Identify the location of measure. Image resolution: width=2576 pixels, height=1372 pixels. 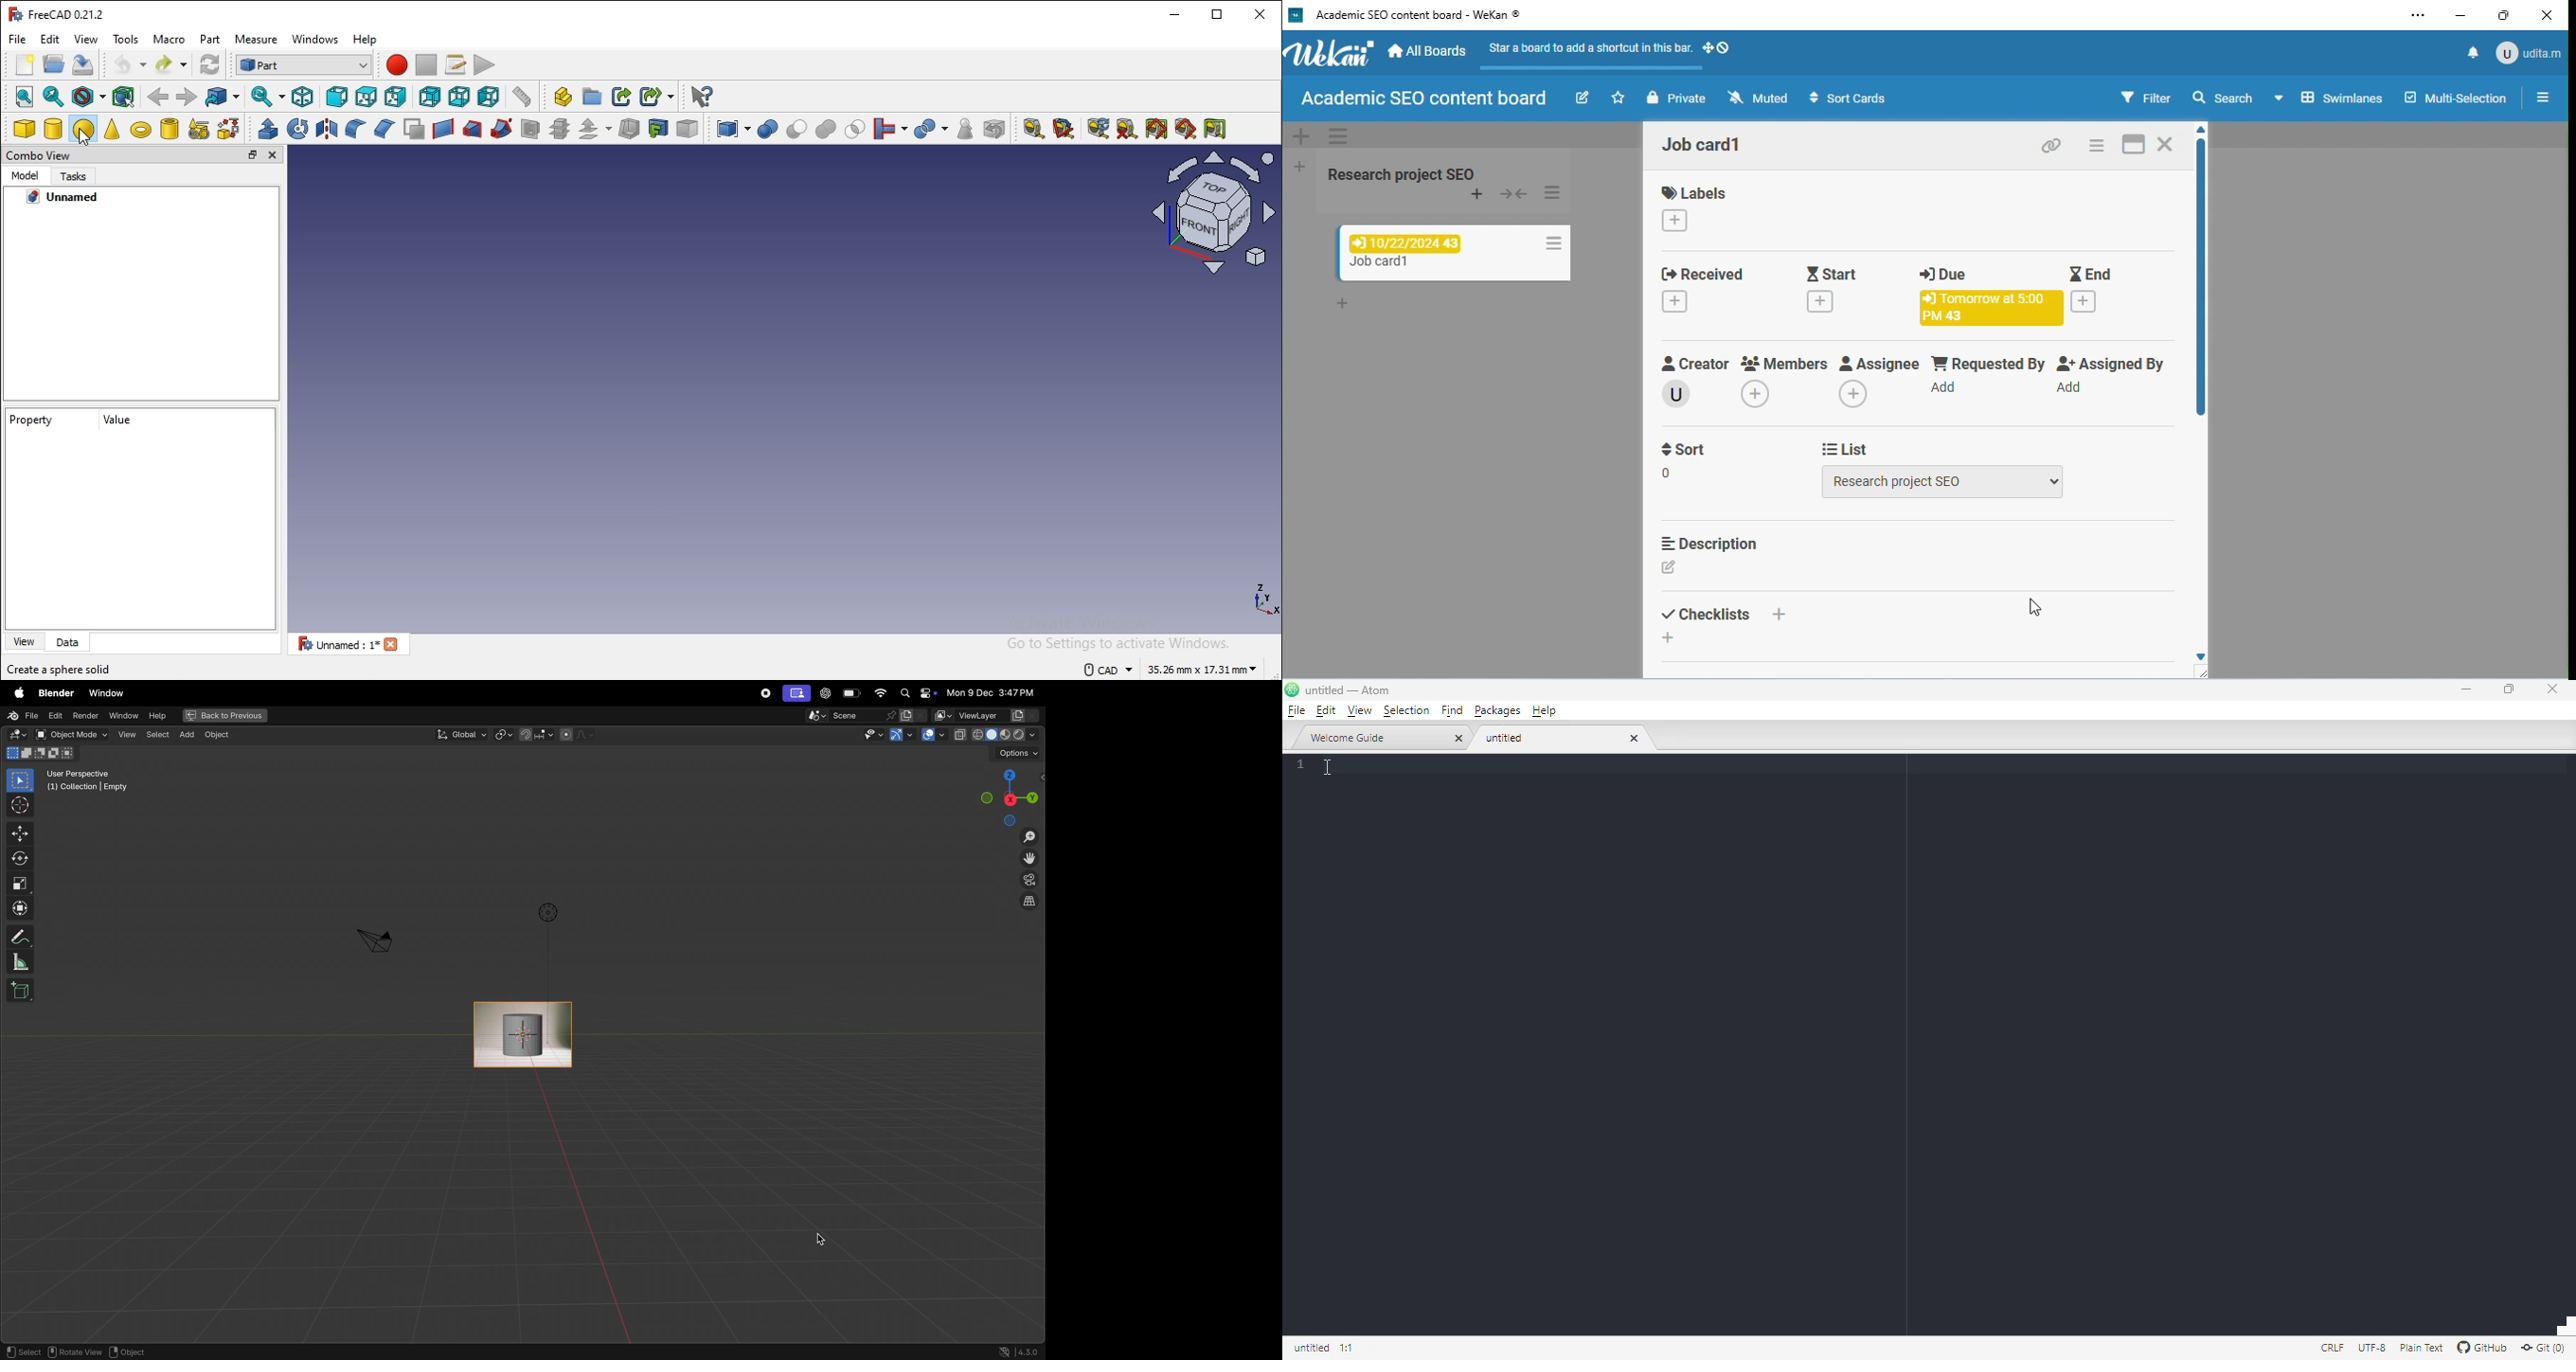
(258, 39).